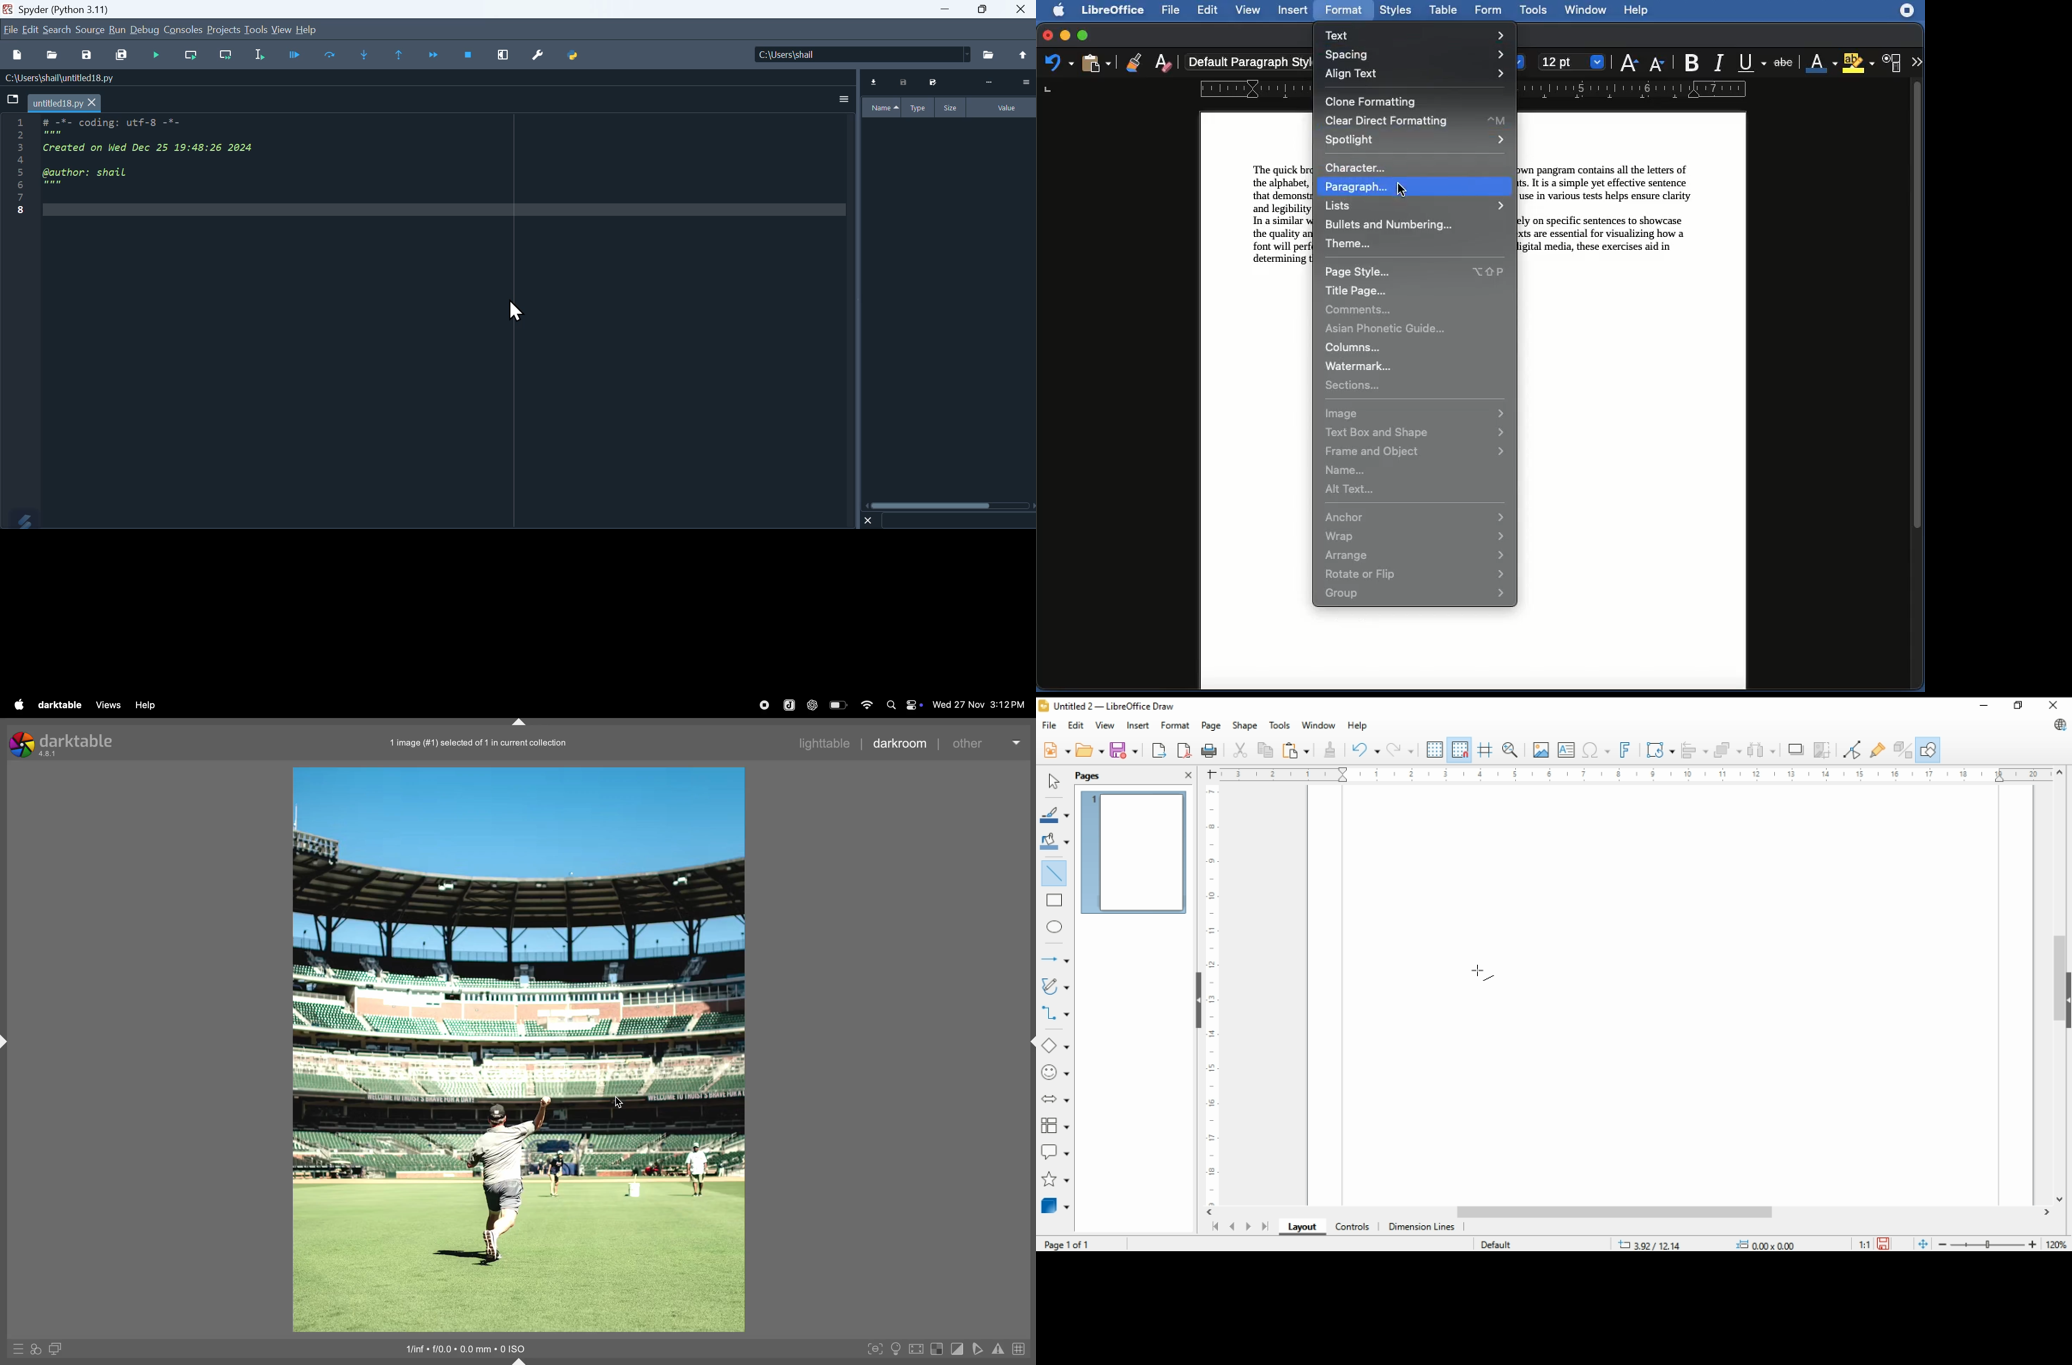 This screenshot has width=2072, height=1372. I want to click on Clipboard, so click(1097, 63).